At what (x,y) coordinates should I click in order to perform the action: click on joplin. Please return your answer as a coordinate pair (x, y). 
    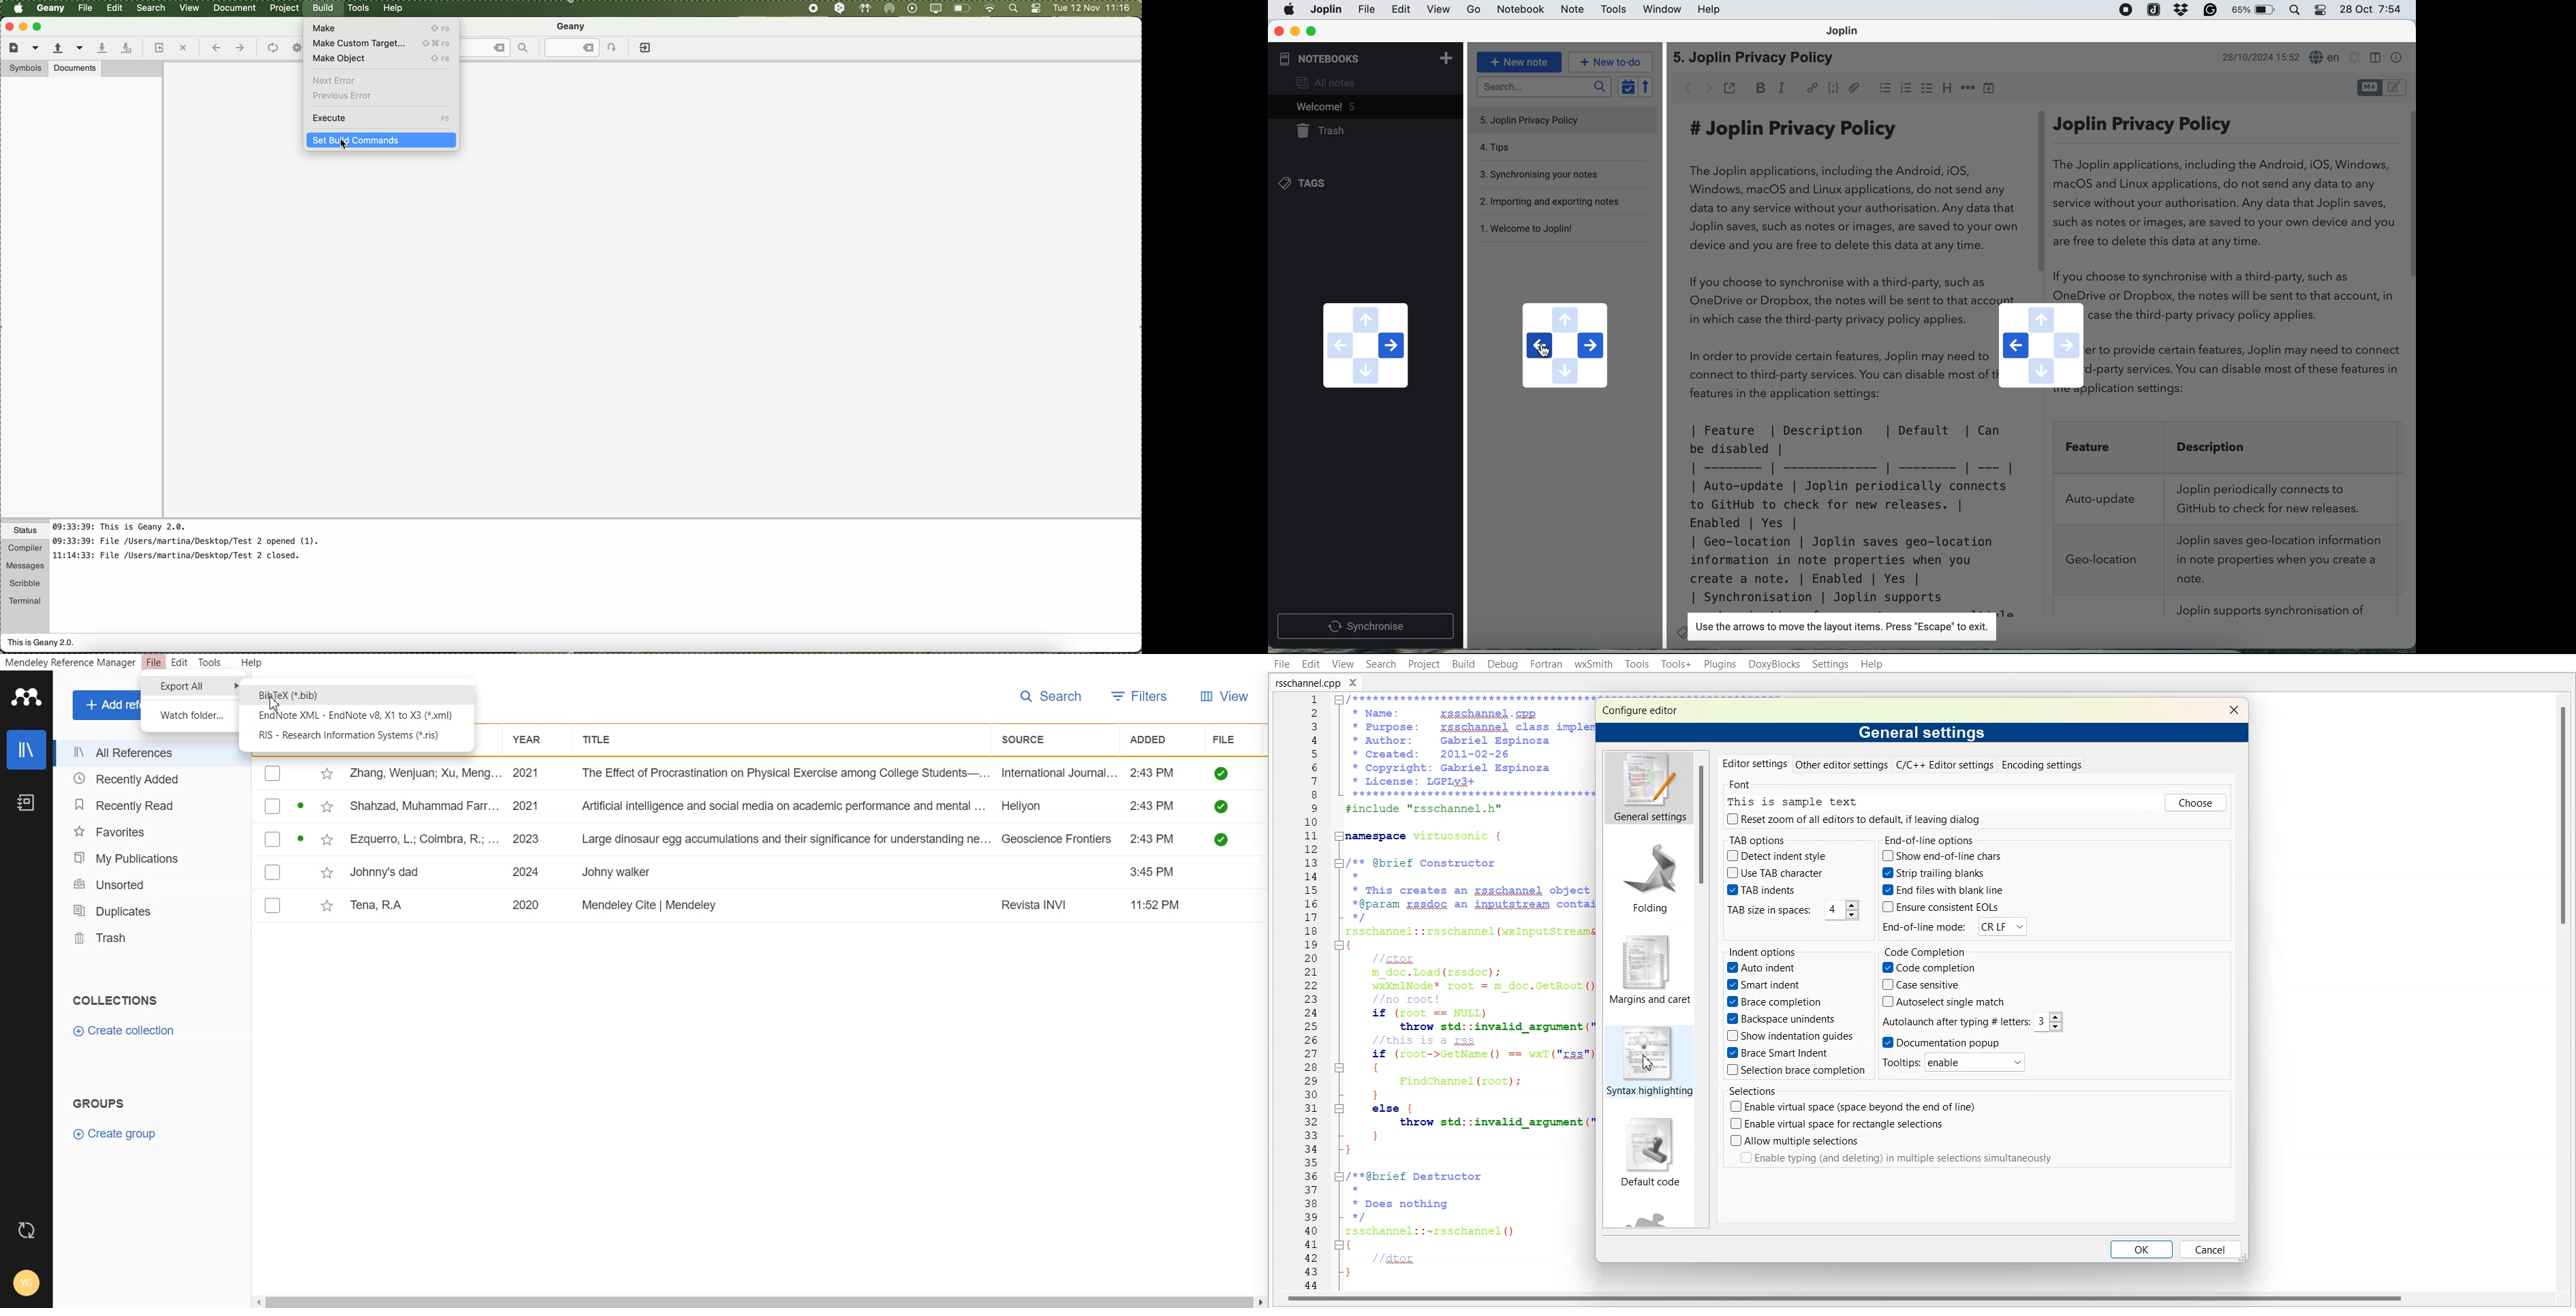
    Looking at the image, I should click on (1368, 10).